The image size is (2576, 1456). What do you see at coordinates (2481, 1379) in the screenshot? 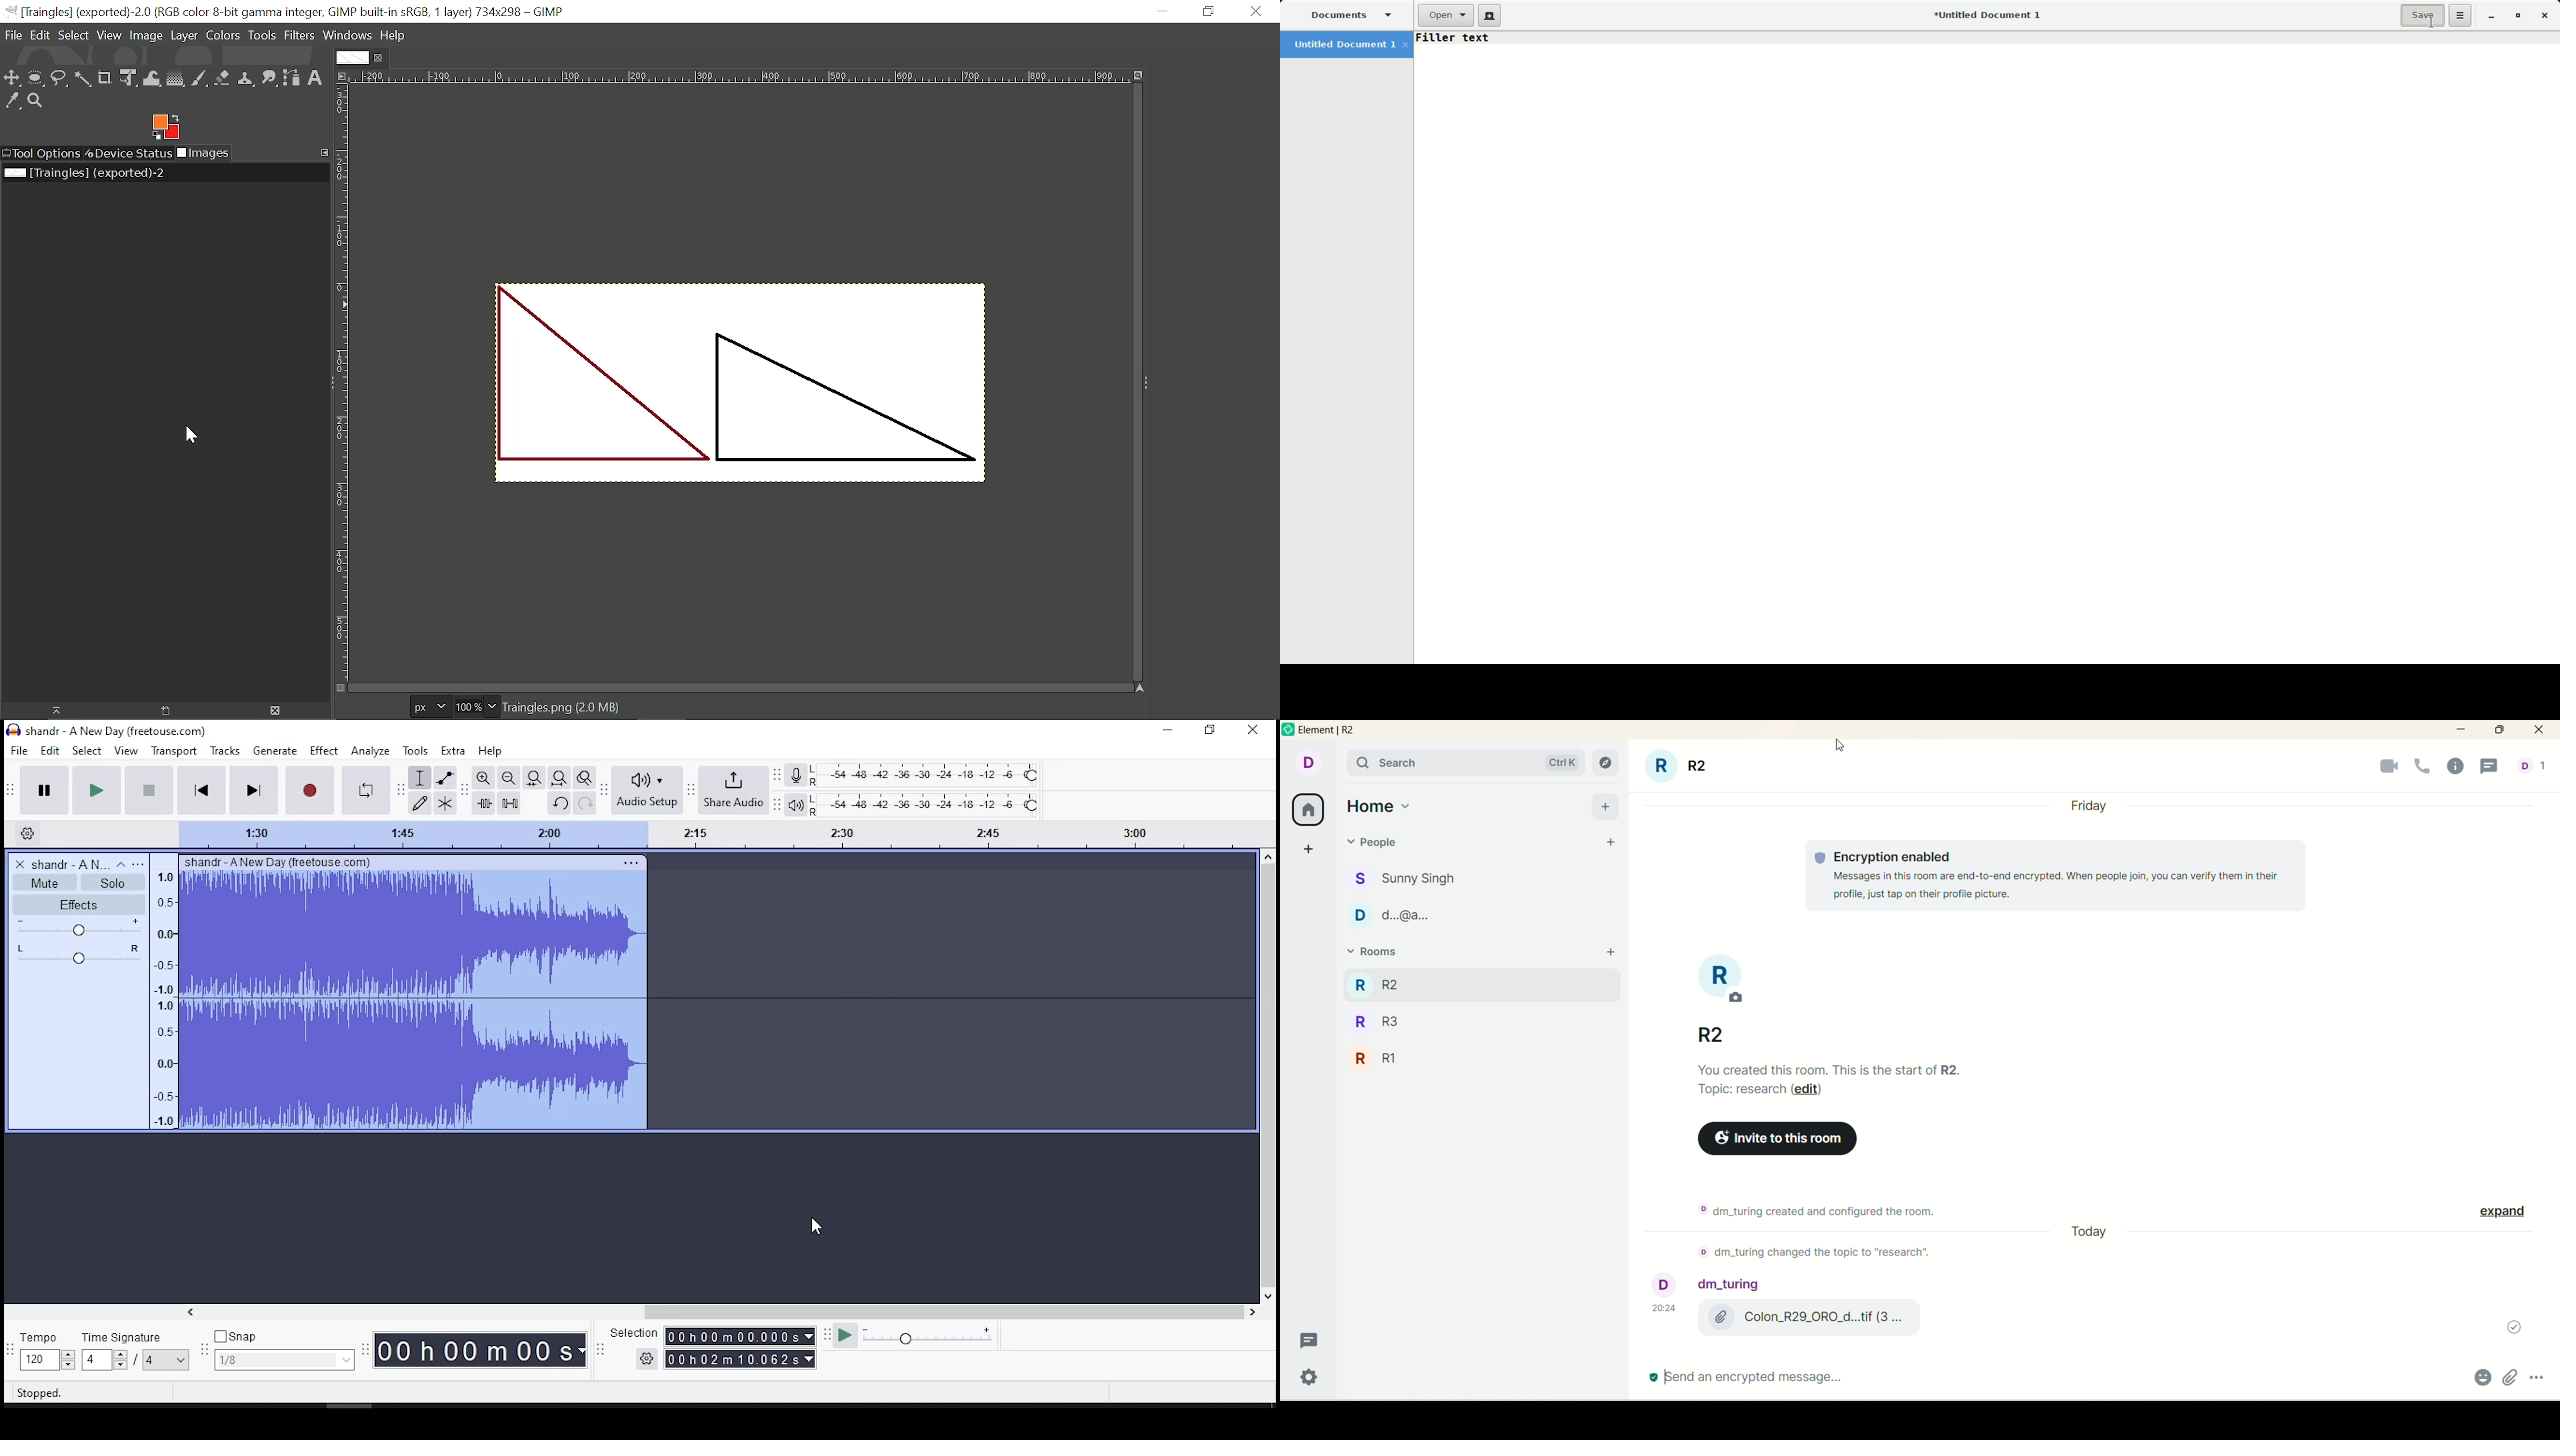
I see `emoji` at bounding box center [2481, 1379].